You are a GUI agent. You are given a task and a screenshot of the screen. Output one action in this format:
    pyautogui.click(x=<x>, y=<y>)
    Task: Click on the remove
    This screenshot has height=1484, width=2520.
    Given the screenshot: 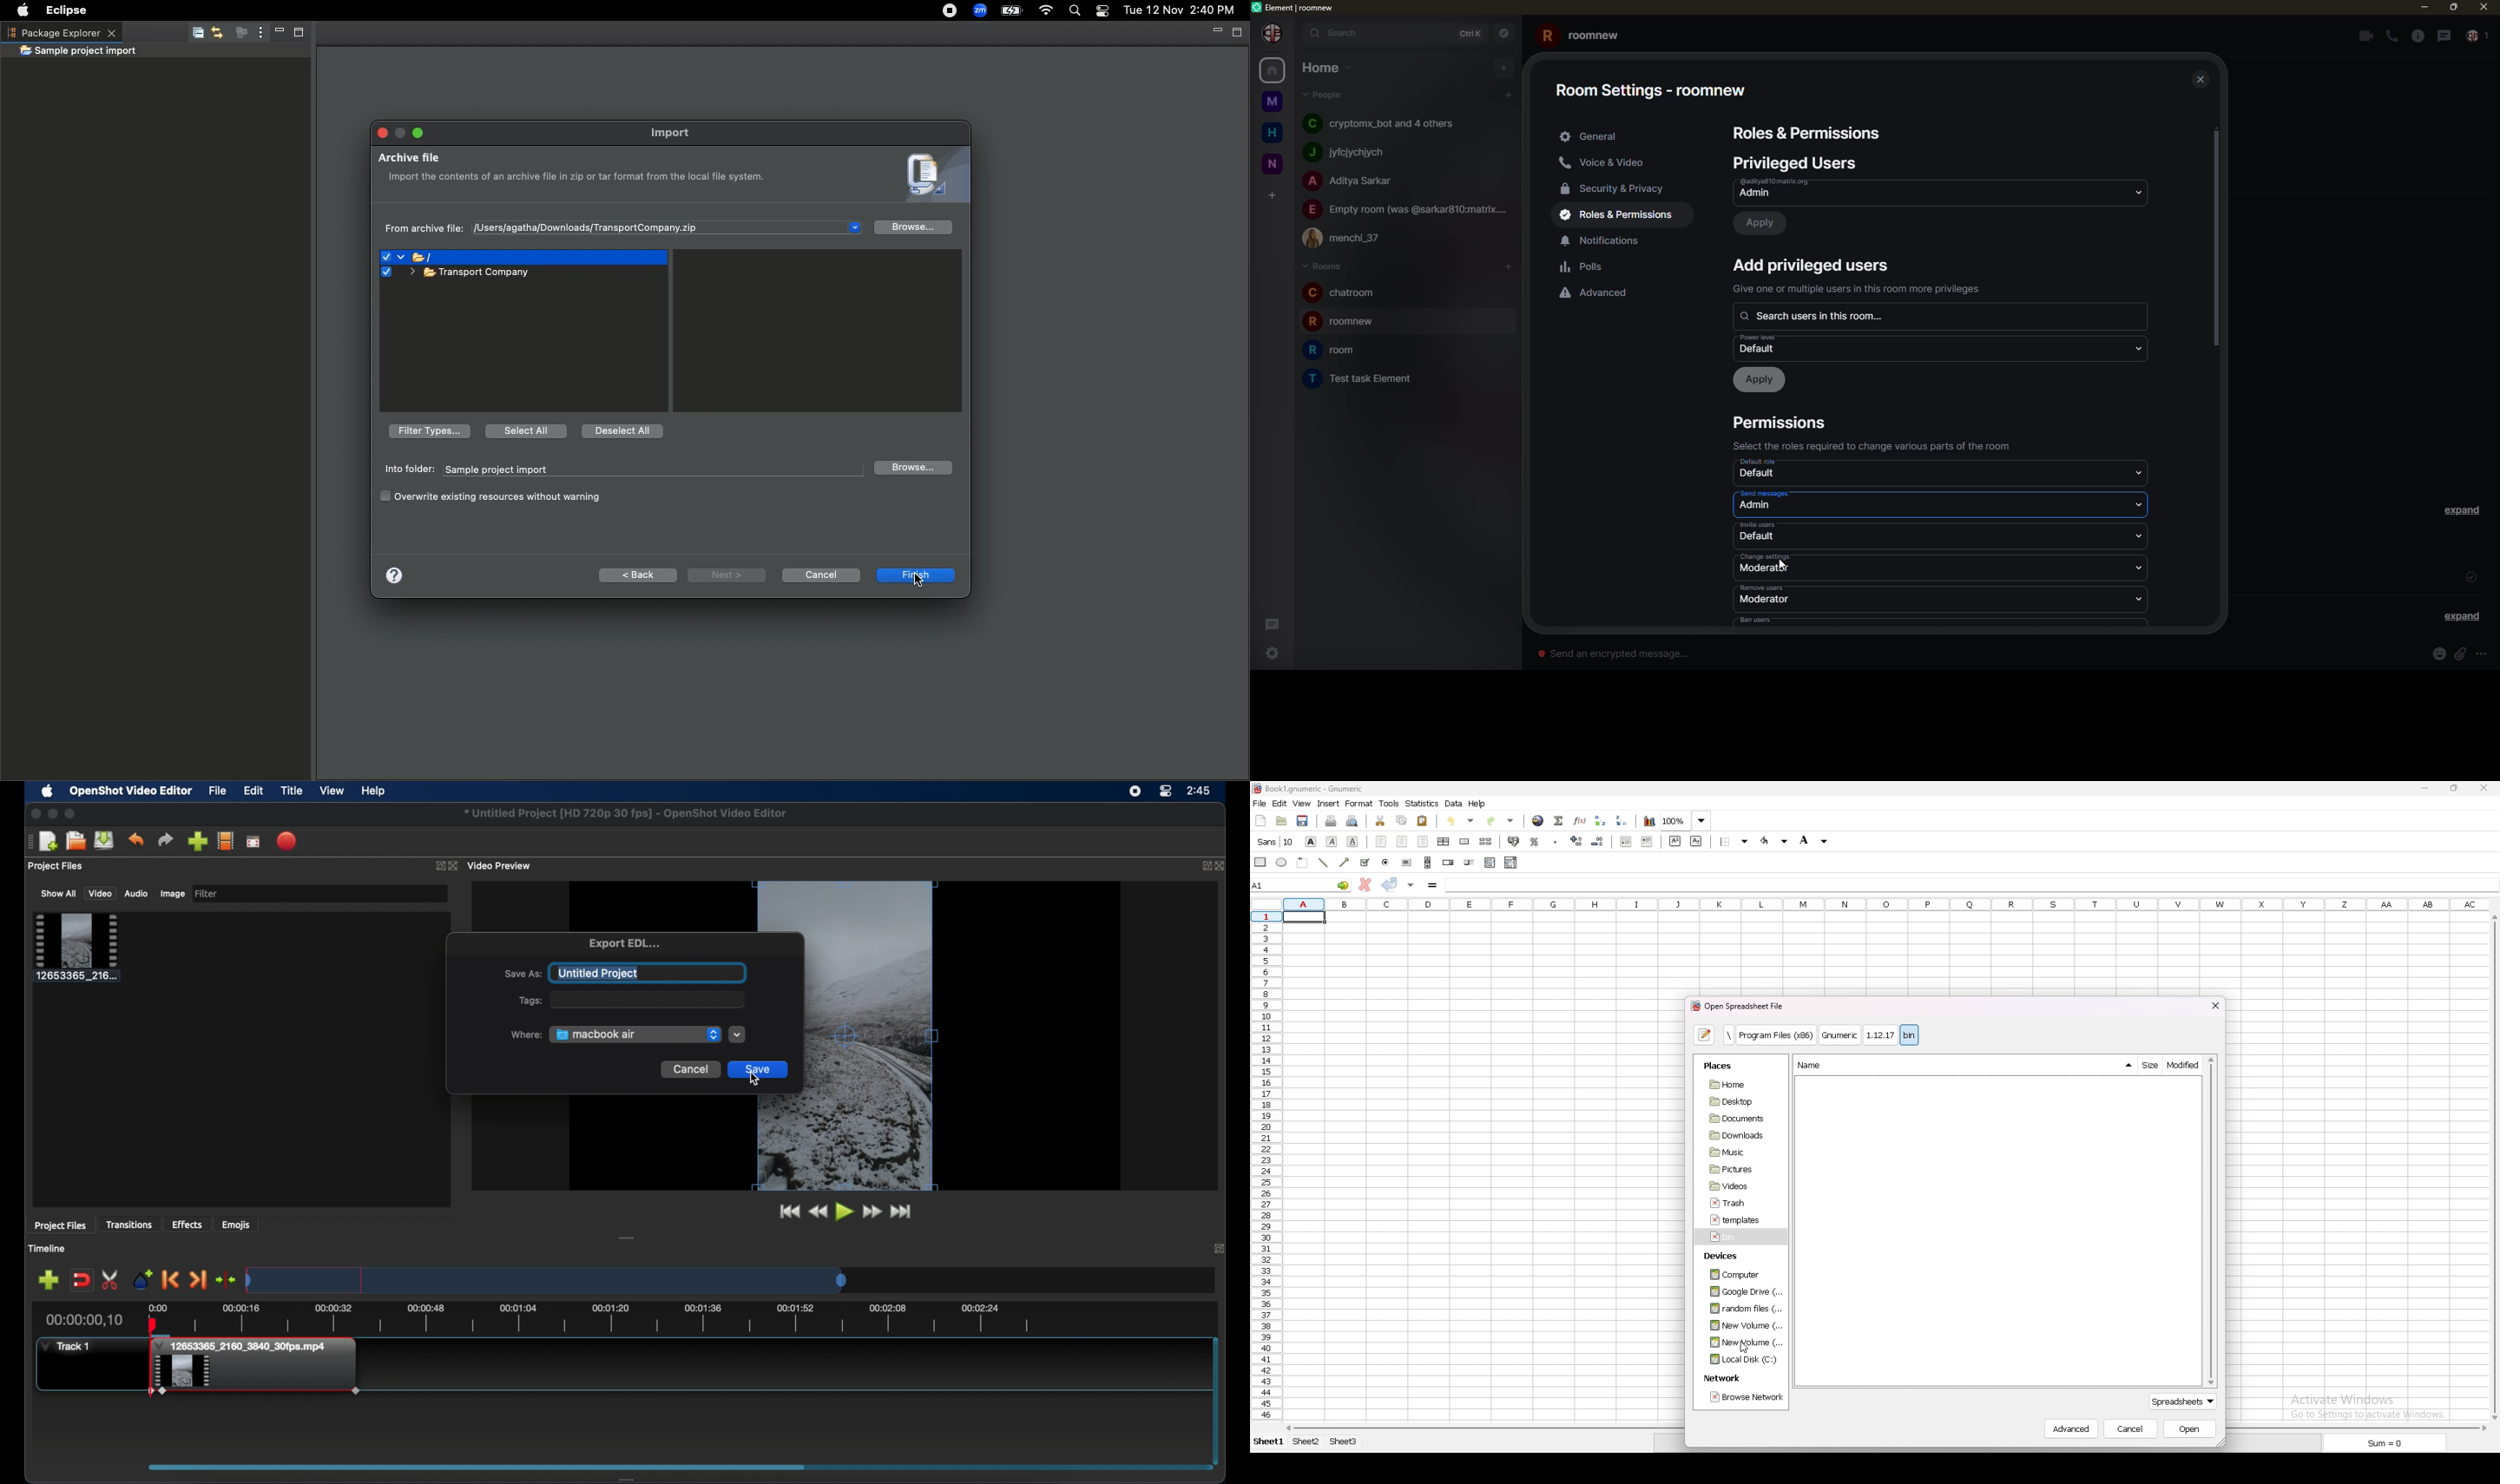 What is the action you would take?
    pyautogui.click(x=1765, y=588)
    